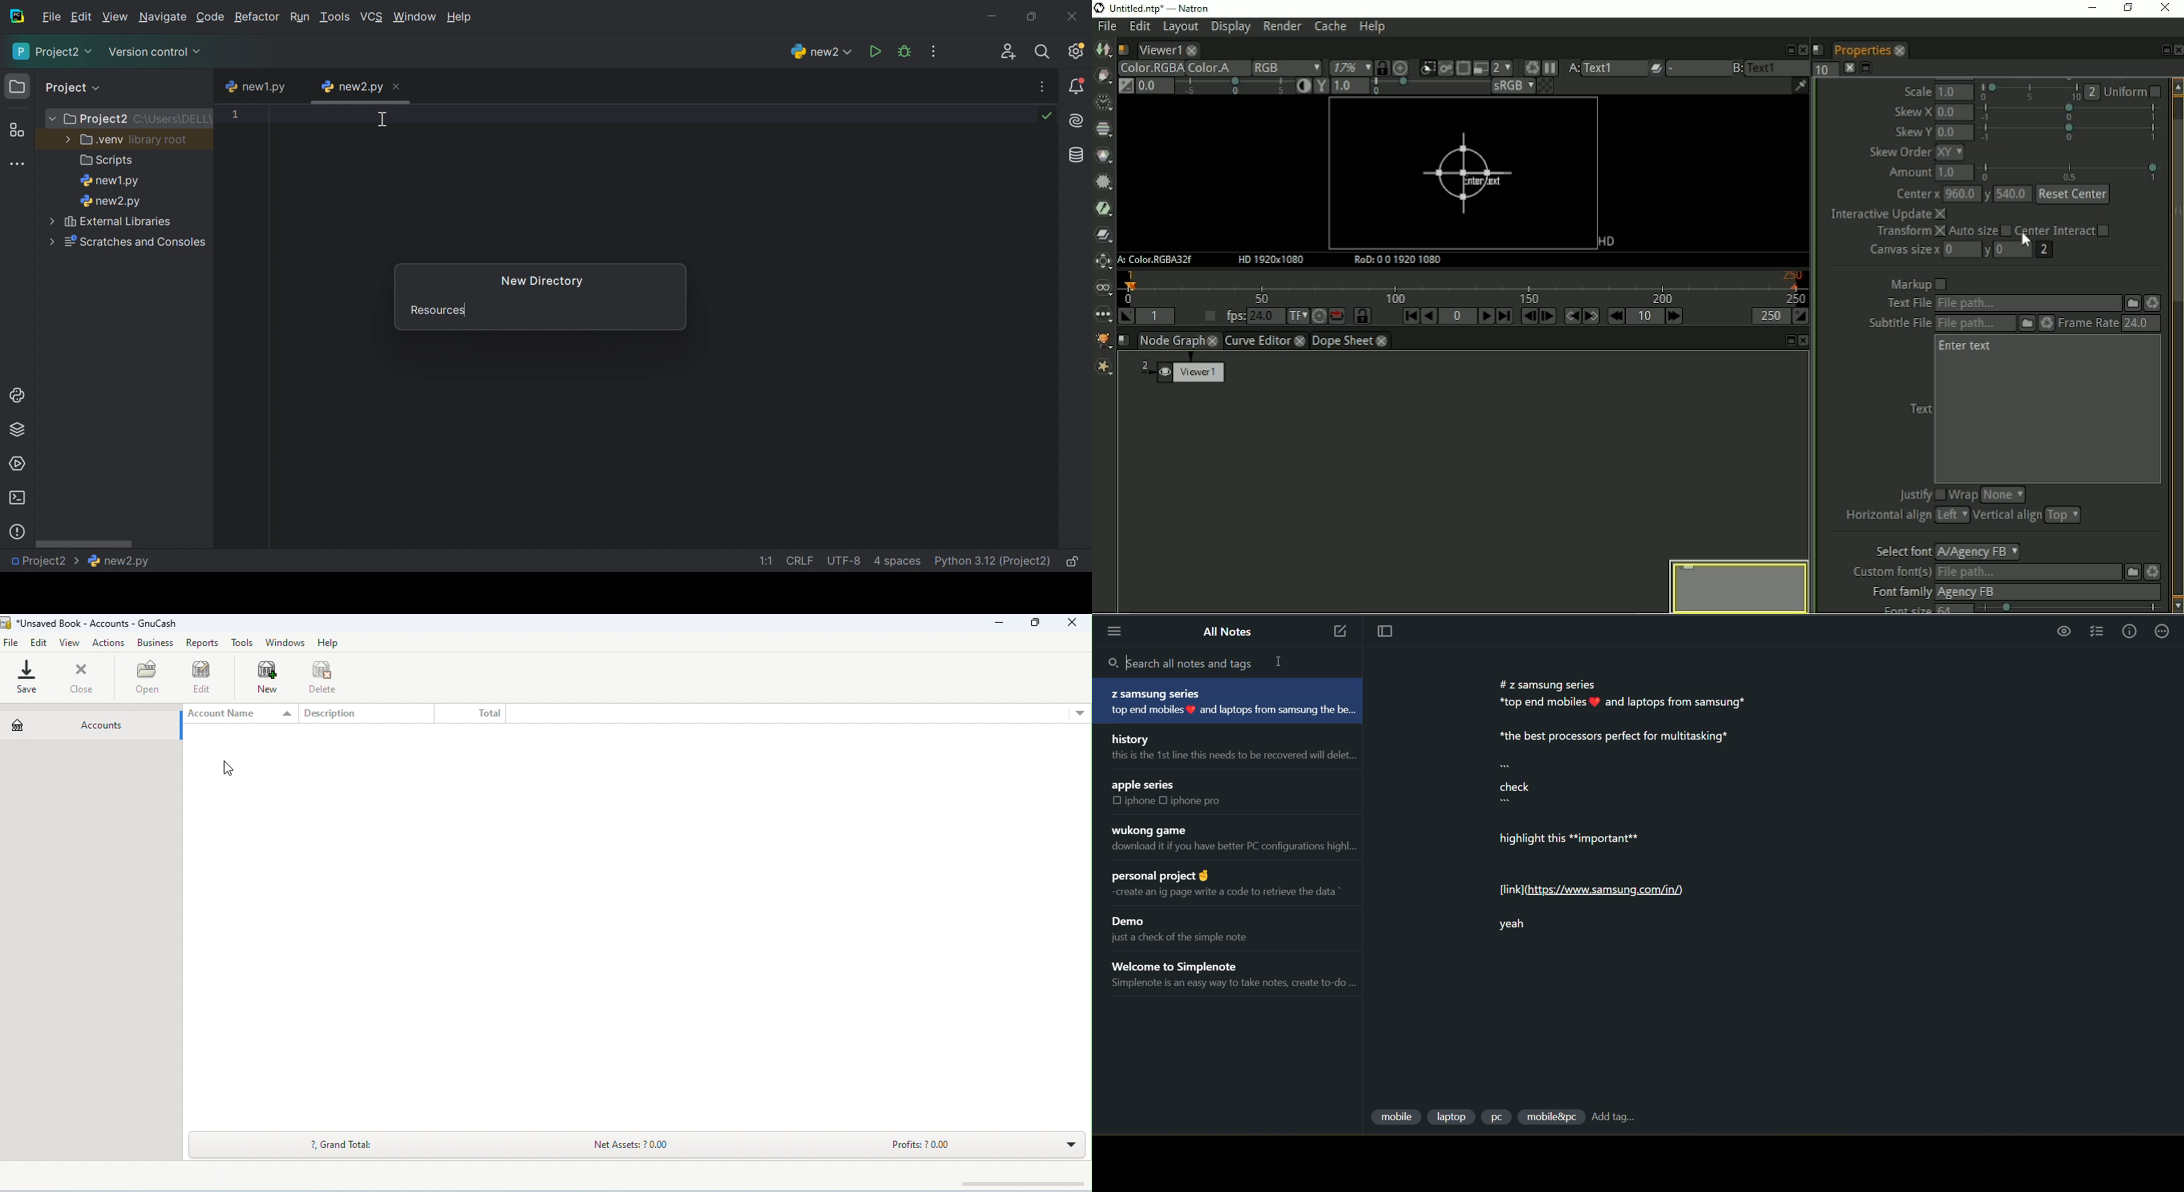  I want to click on reports, so click(203, 642).